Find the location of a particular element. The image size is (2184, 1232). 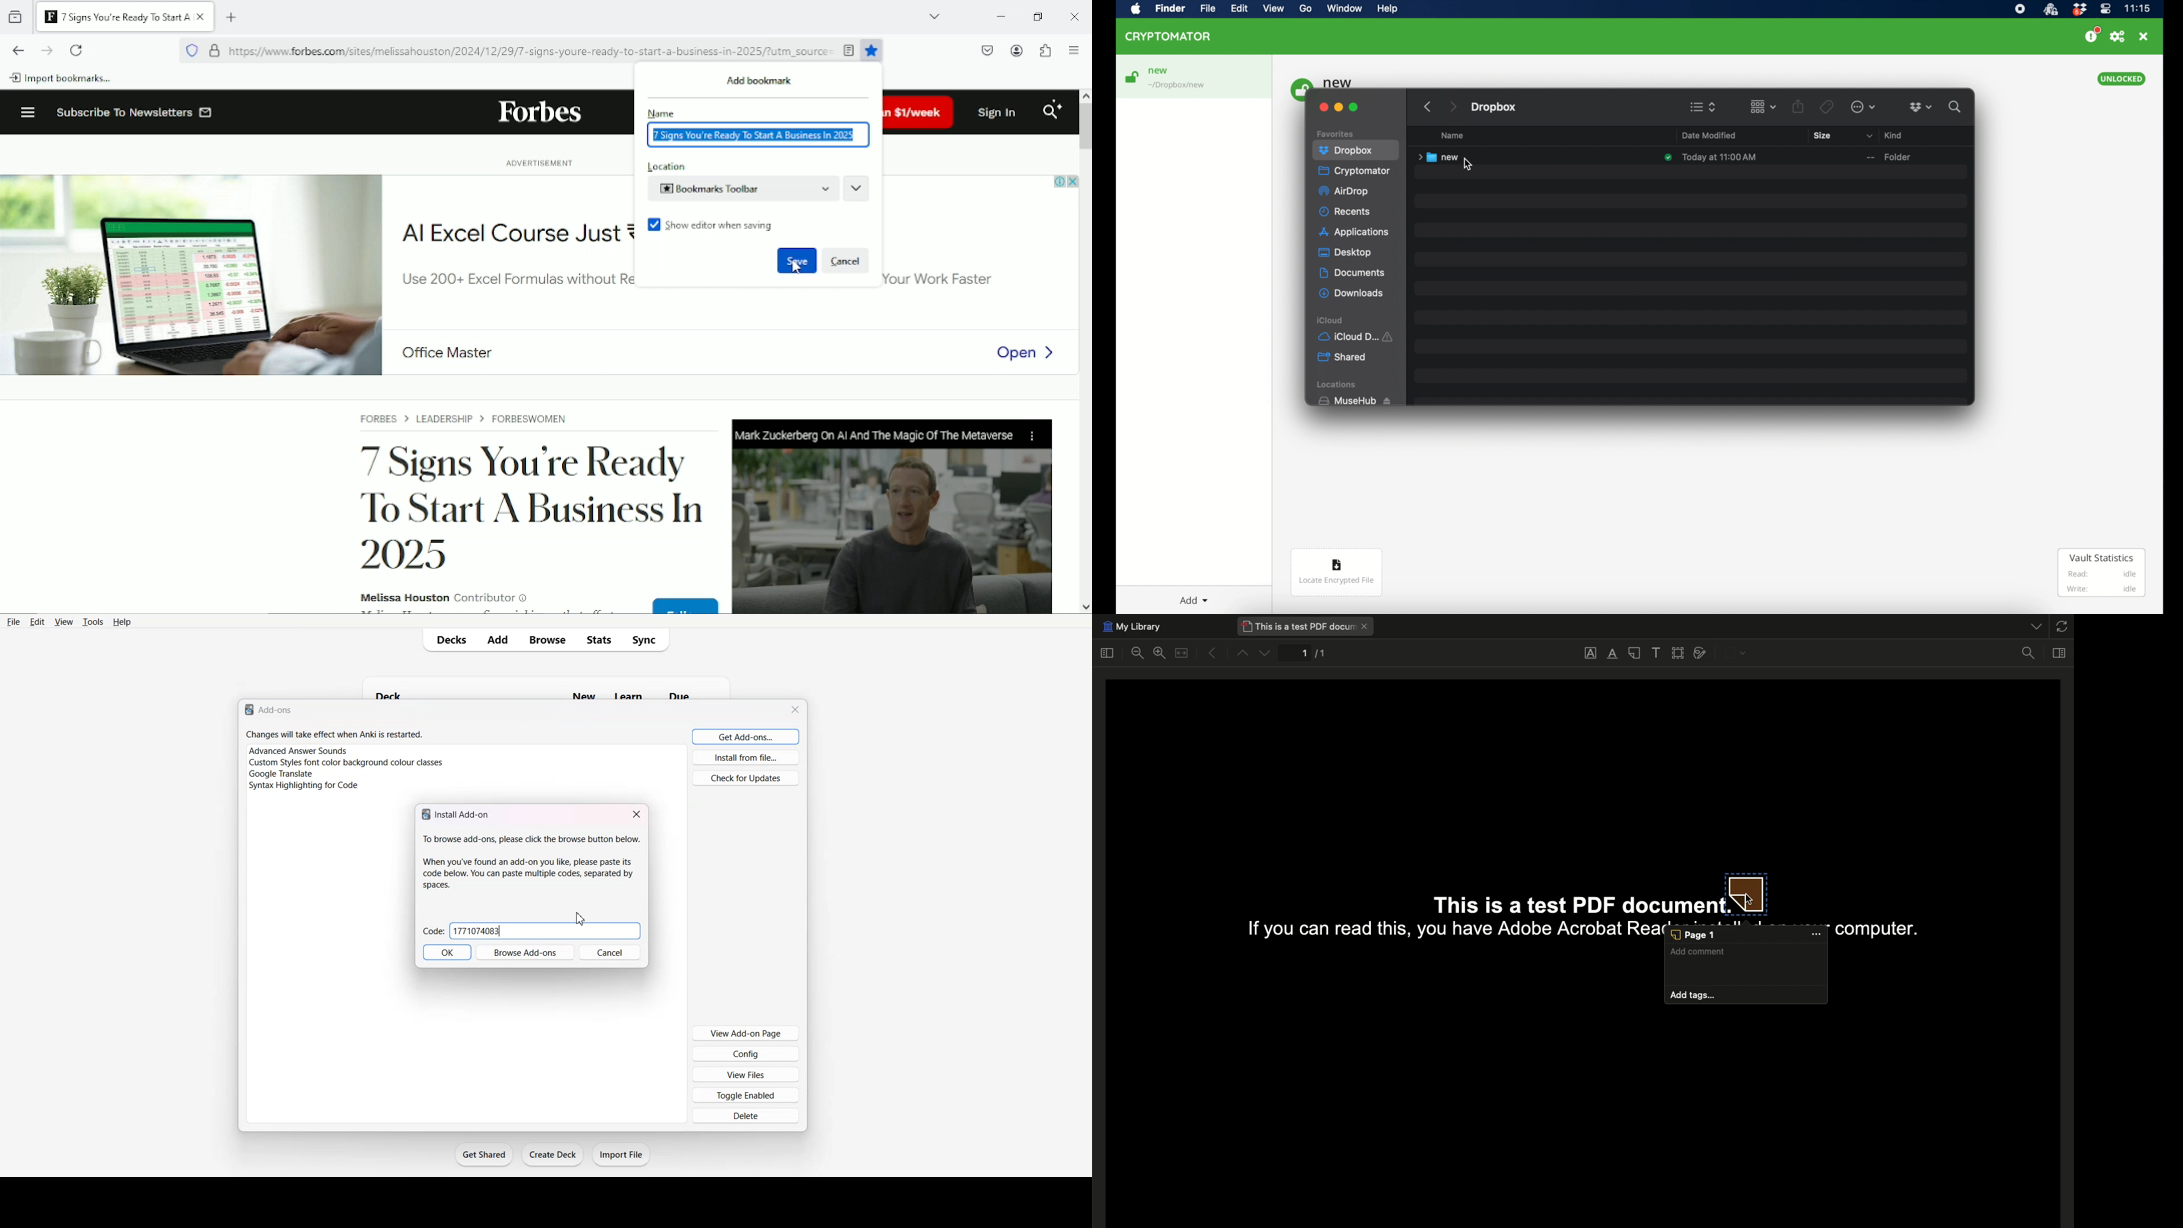

Page 1 is located at coordinates (1746, 936).